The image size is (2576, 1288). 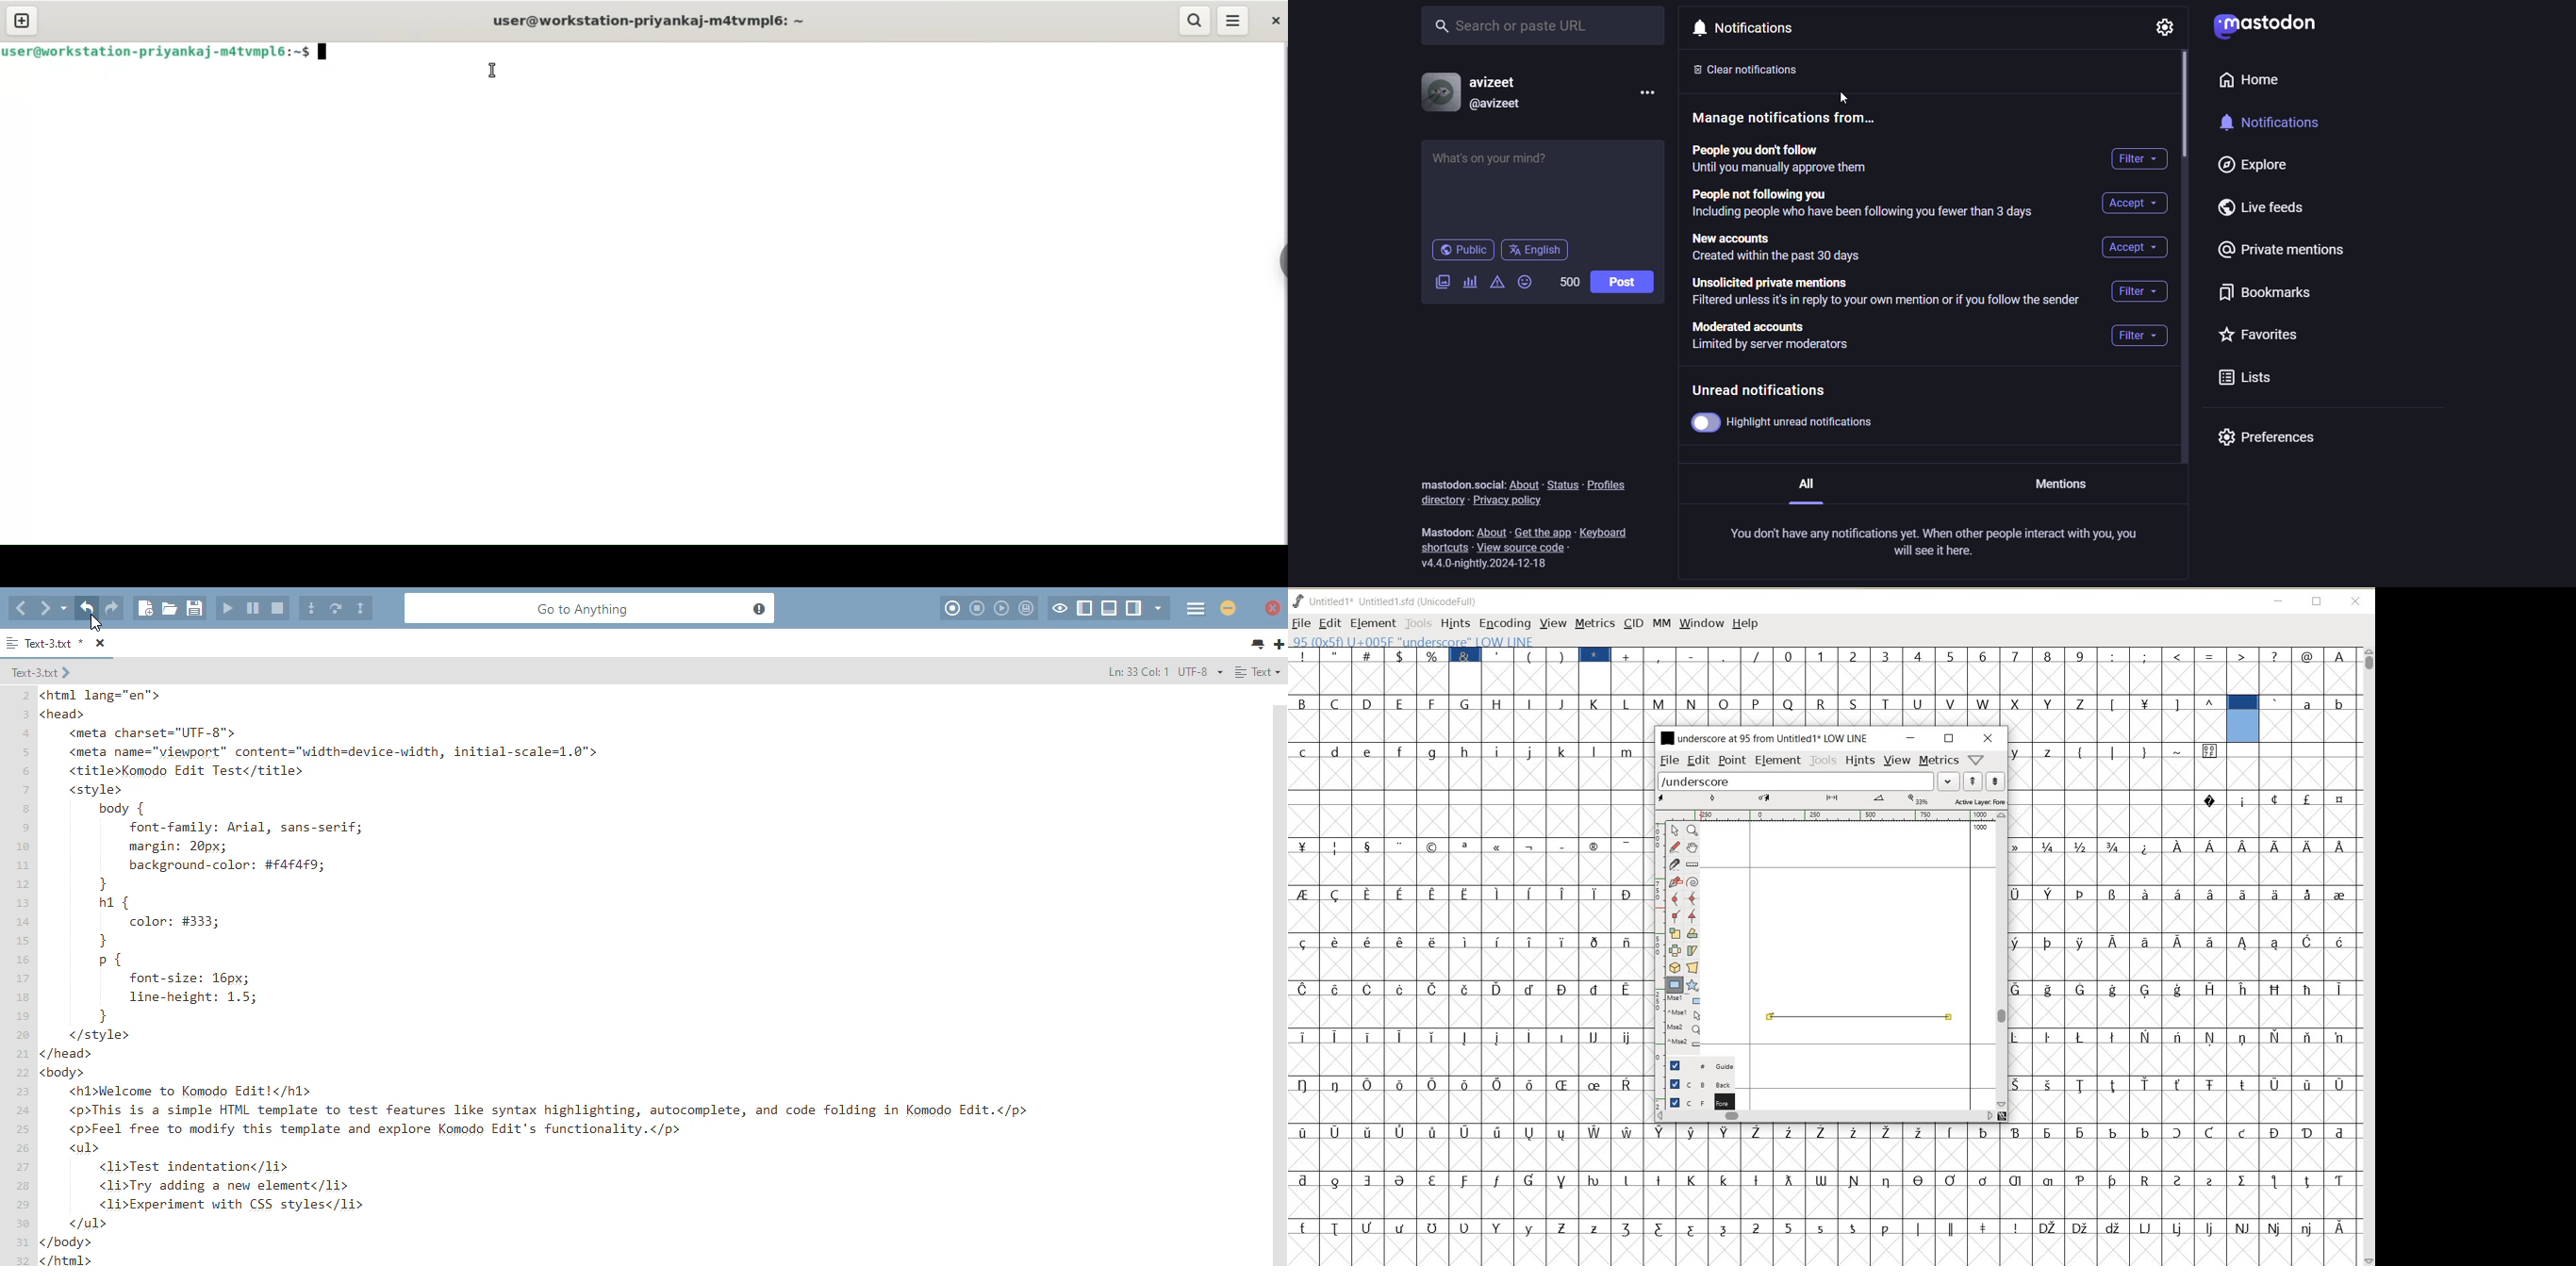 What do you see at coordinates (1657, 937) in the screenshot?
I see `SCALE` at bounding box center [1657, 937].